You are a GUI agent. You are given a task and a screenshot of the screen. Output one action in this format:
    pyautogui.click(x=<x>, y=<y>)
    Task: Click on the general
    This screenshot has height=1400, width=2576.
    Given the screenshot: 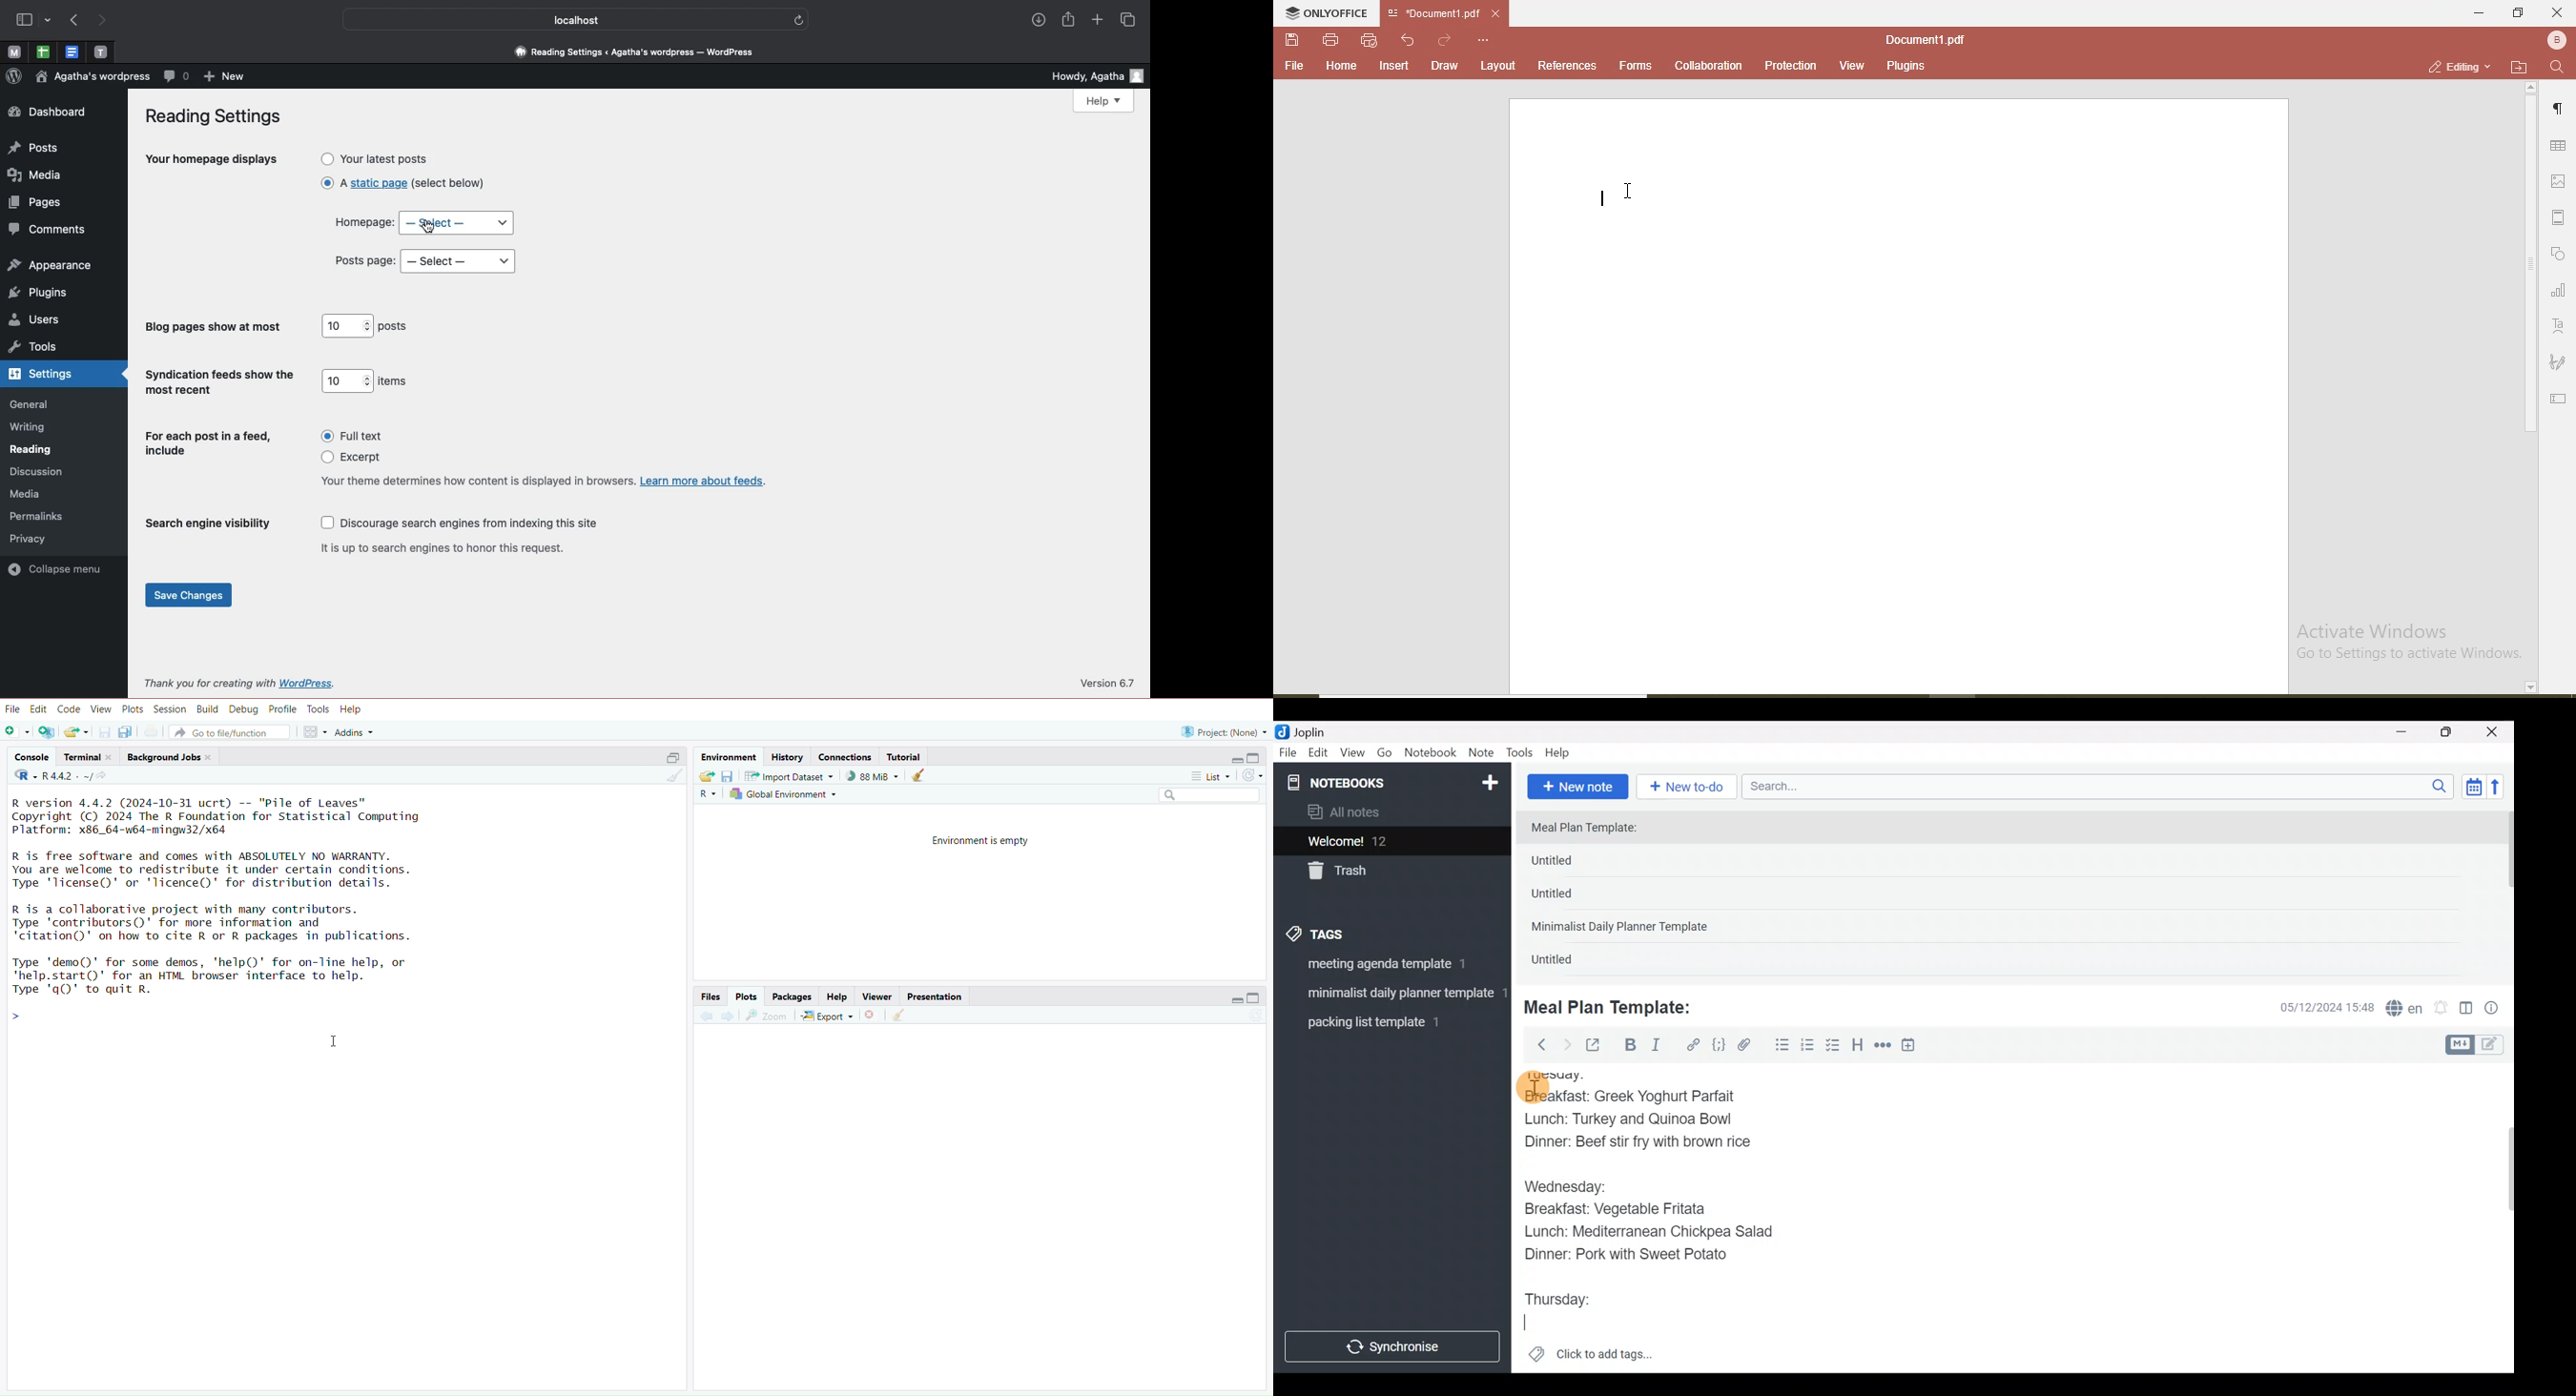 What is the action you would take?
    pyautogui.click(x=30, y=404)
    